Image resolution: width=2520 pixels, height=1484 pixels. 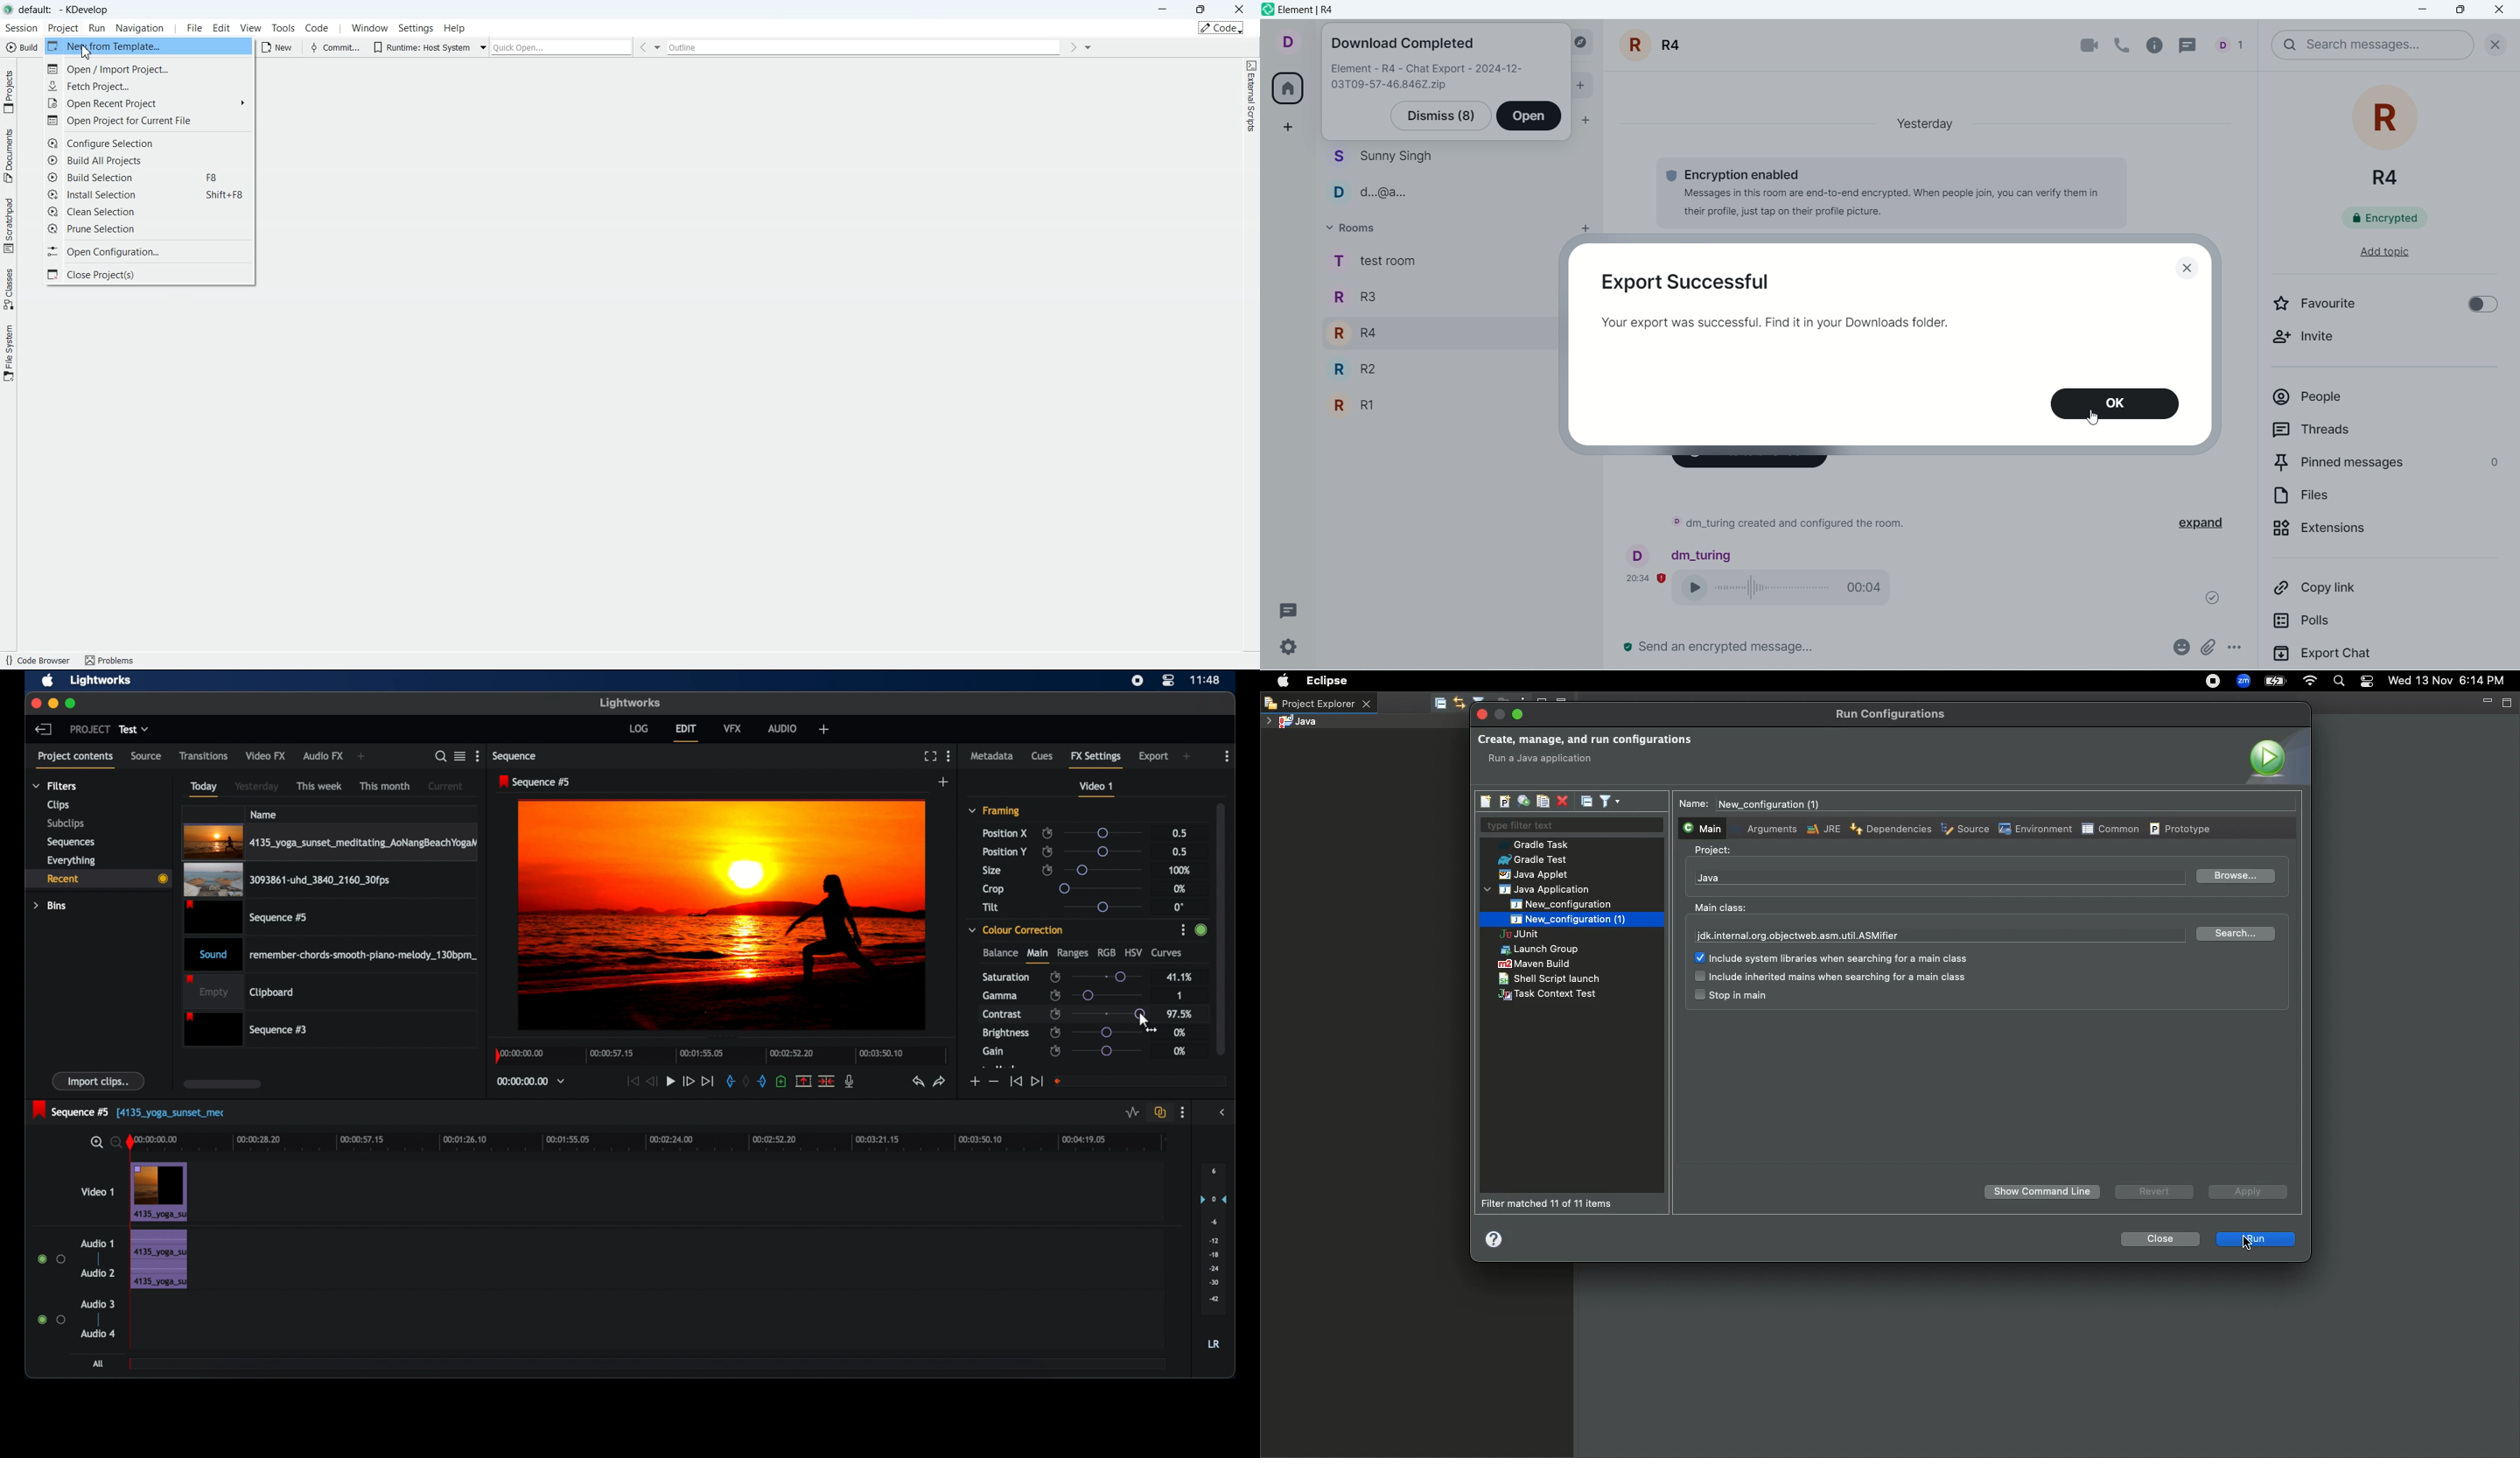 What do you see at coordinates (146, 756) in the screenshot?
I see `source` at bounding box center [146, 756].